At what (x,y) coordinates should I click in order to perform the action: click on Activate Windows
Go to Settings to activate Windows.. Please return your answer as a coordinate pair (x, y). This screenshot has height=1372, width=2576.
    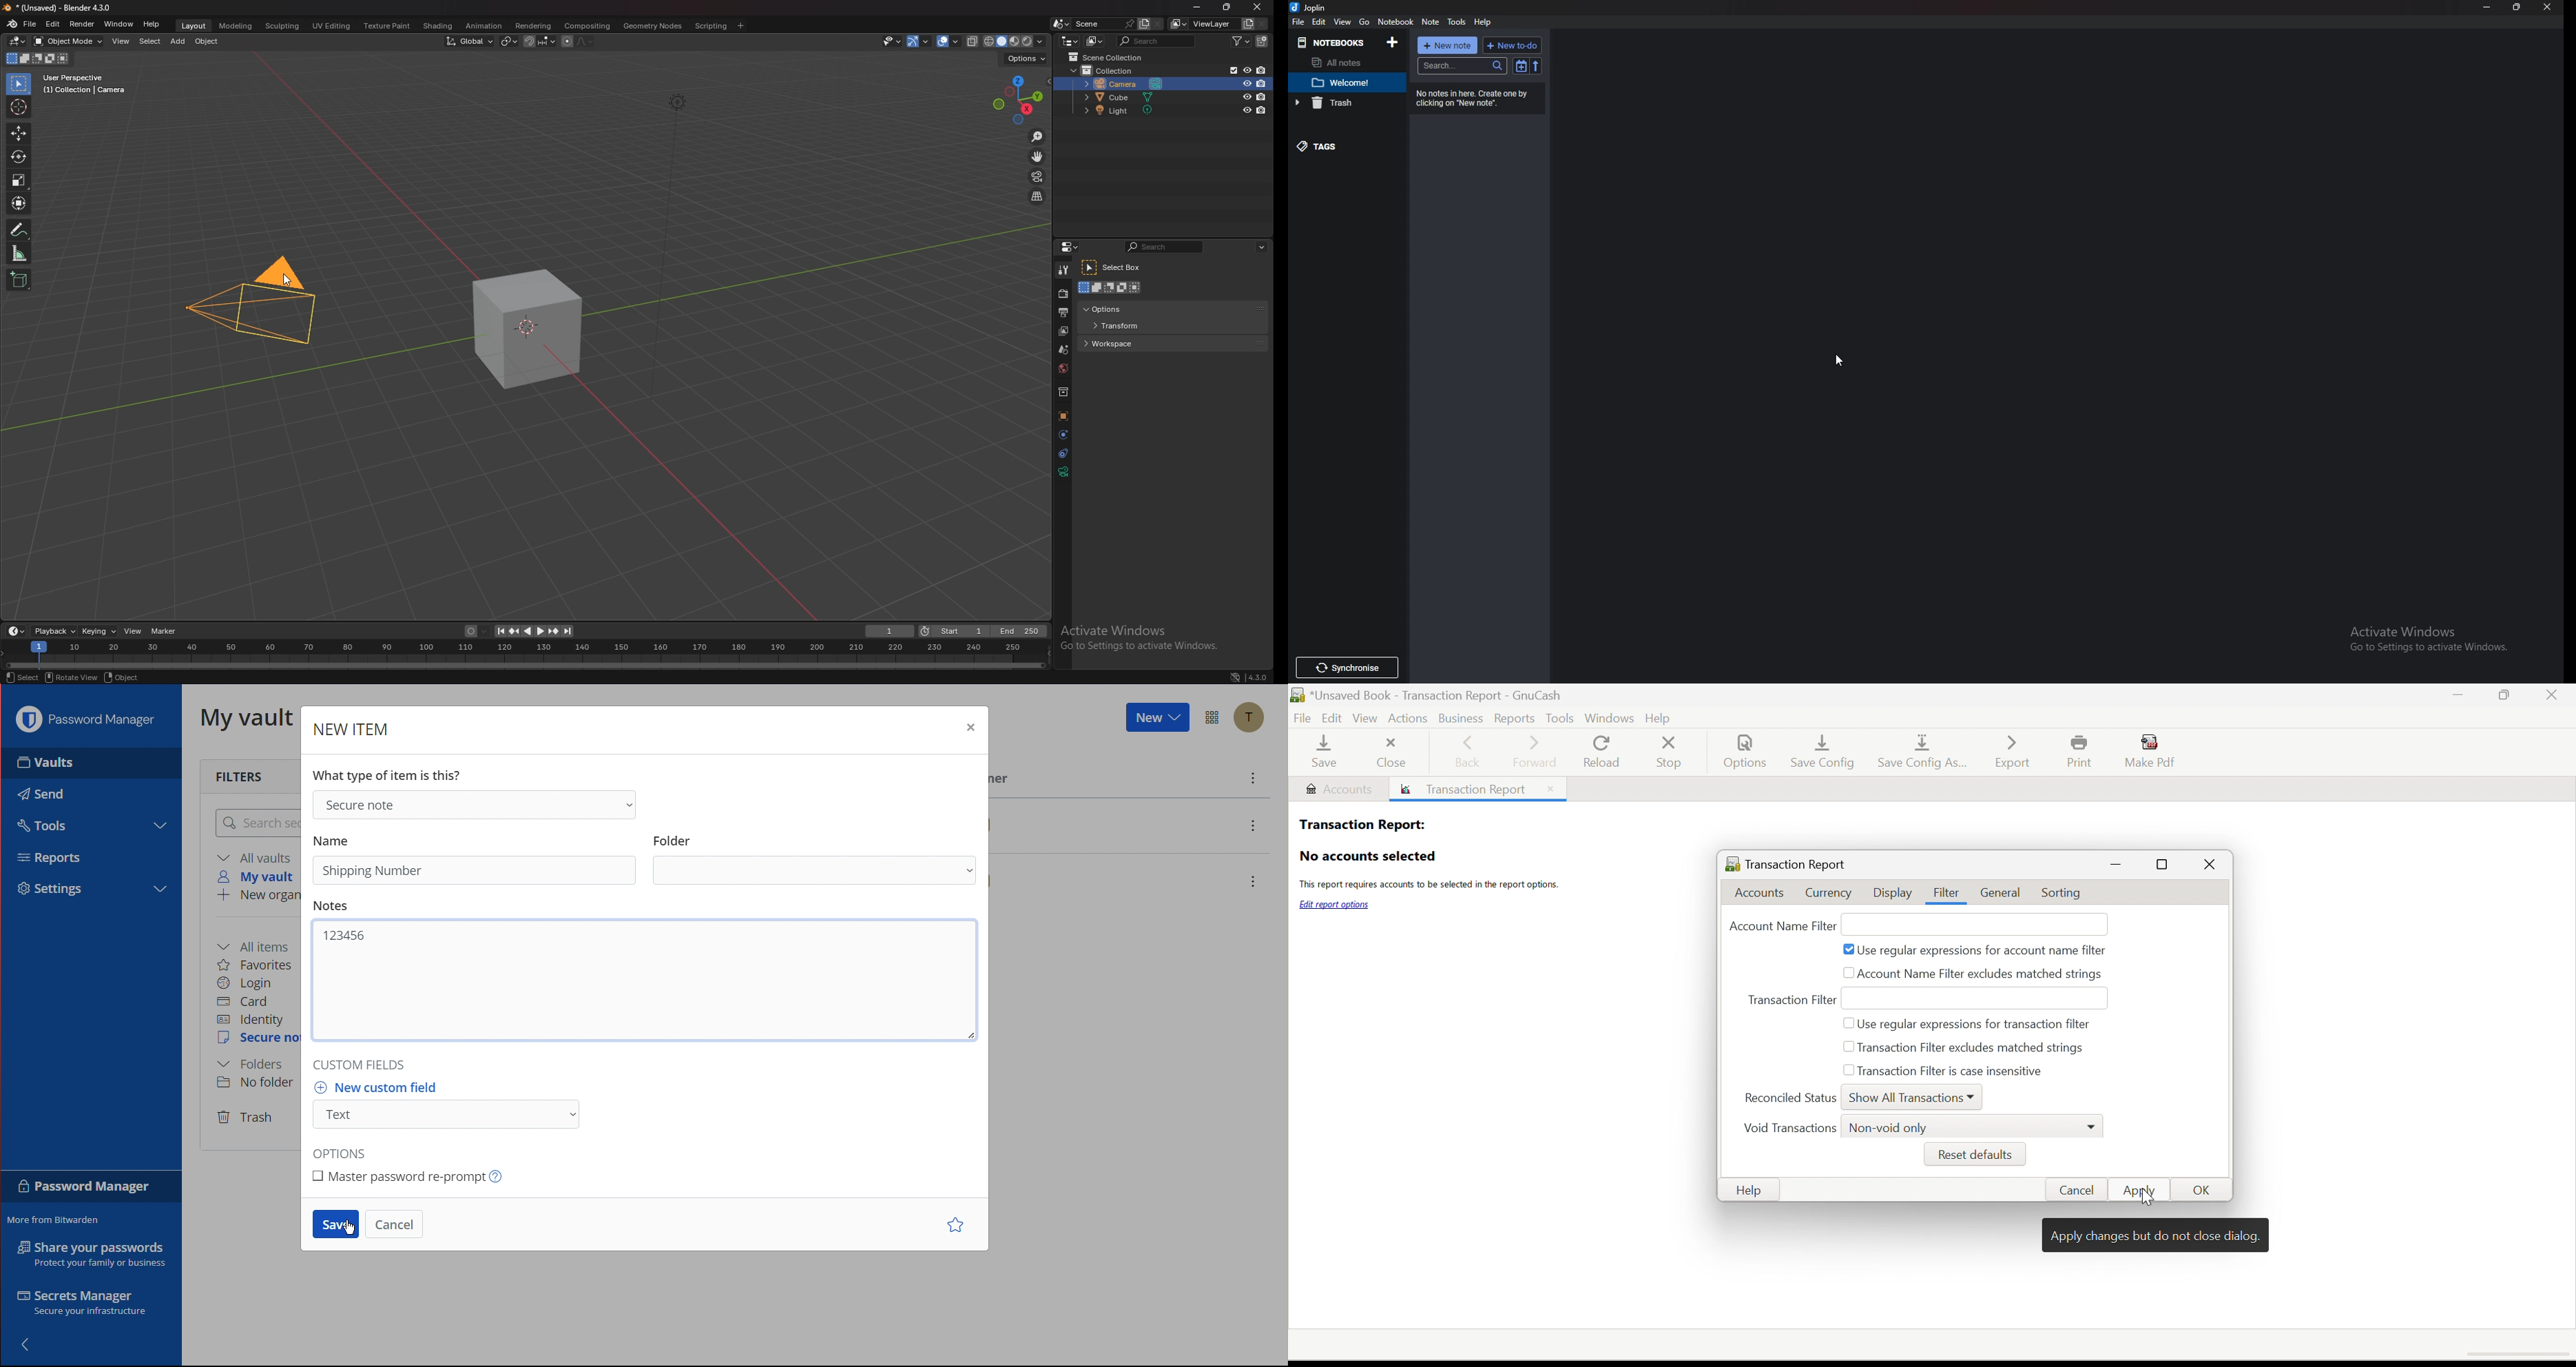
    Looking at the image, I should click on (2422, 636).